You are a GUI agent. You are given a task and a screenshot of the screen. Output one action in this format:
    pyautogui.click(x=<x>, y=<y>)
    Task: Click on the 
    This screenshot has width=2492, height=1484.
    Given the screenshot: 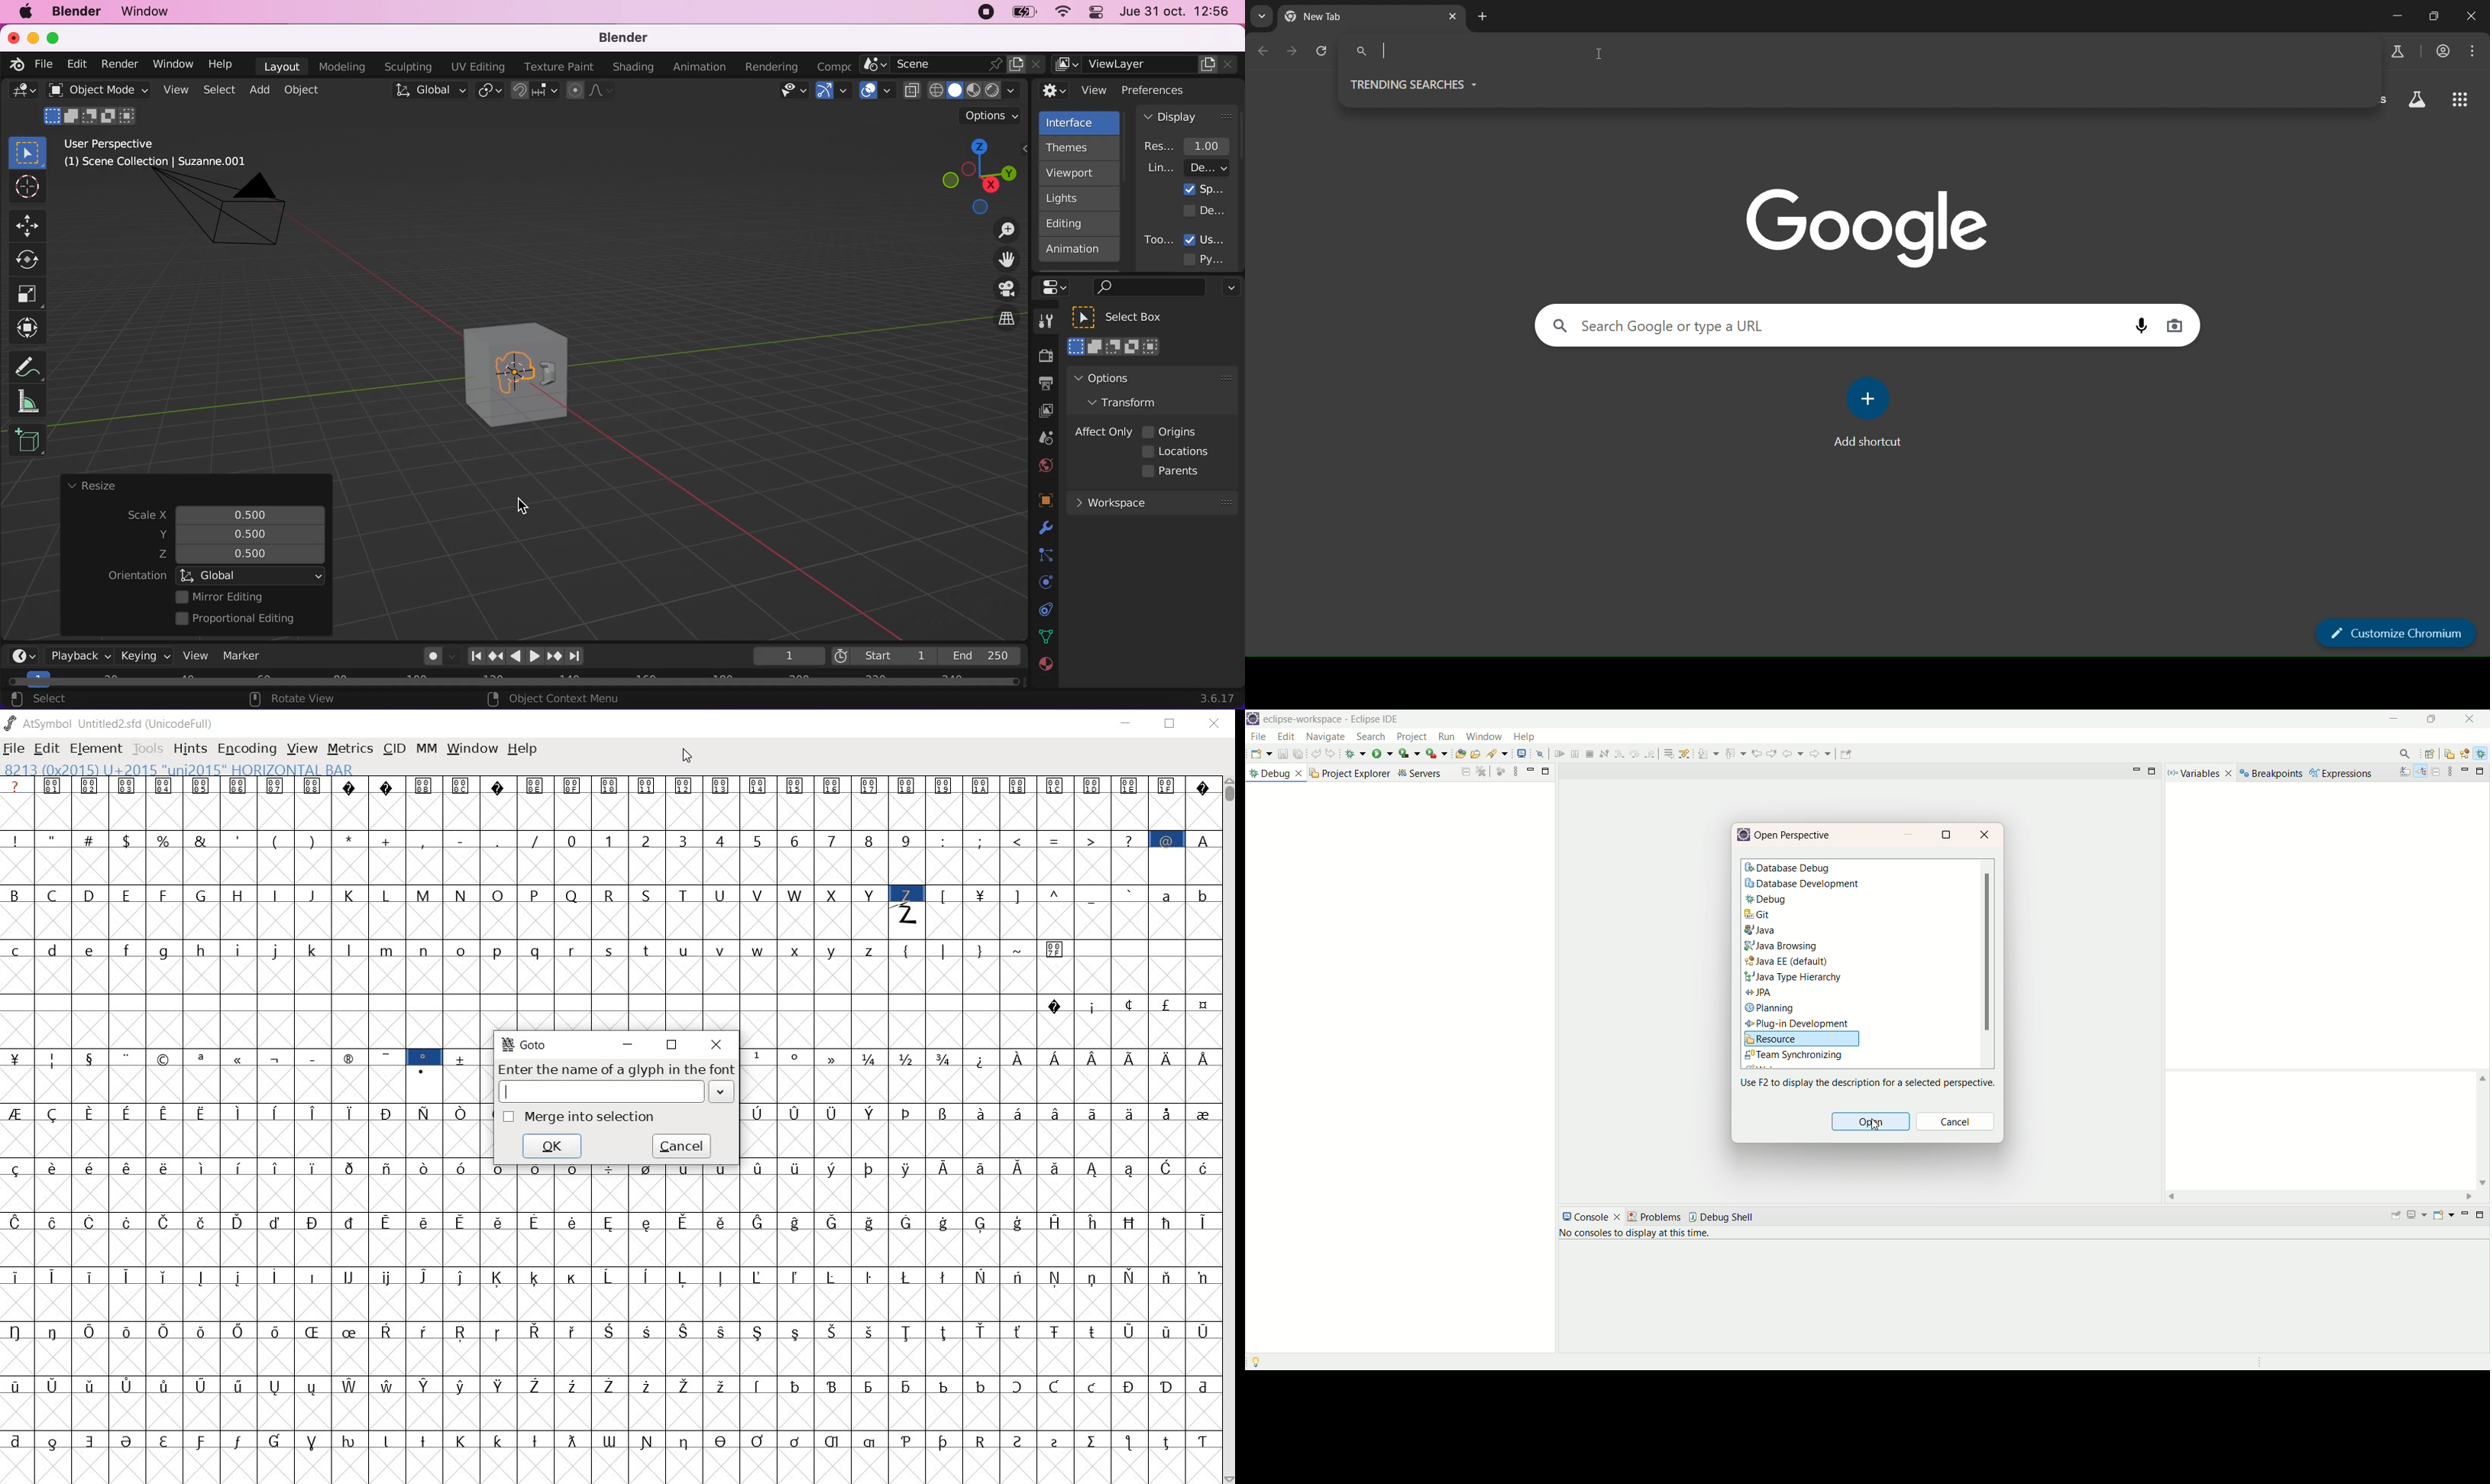 What is the action you would take?
    pyautogui.click(x=26, y=187)
    